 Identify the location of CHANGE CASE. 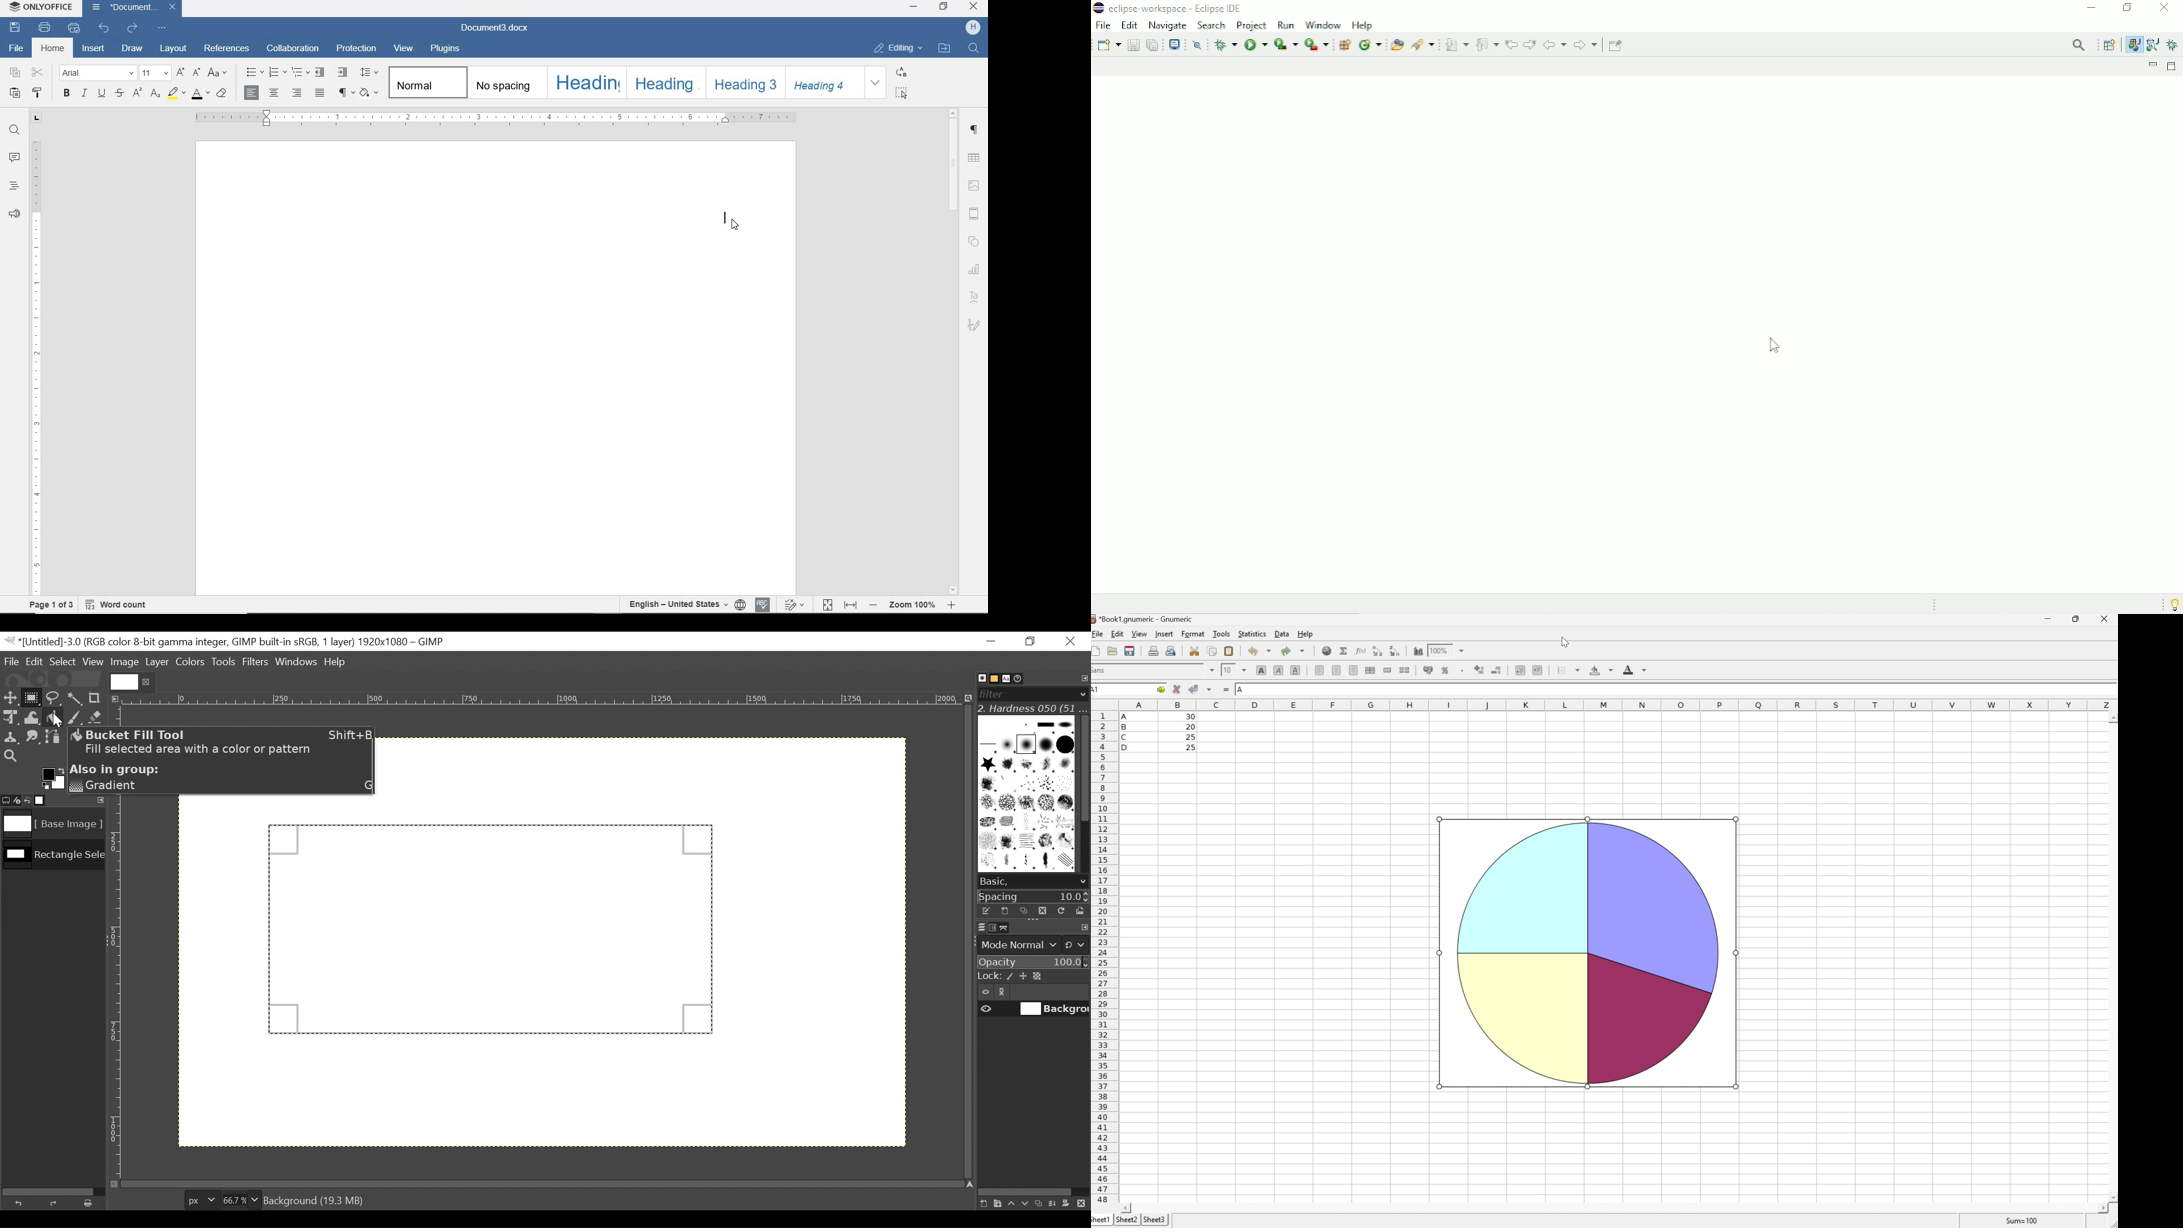
(218, 73).